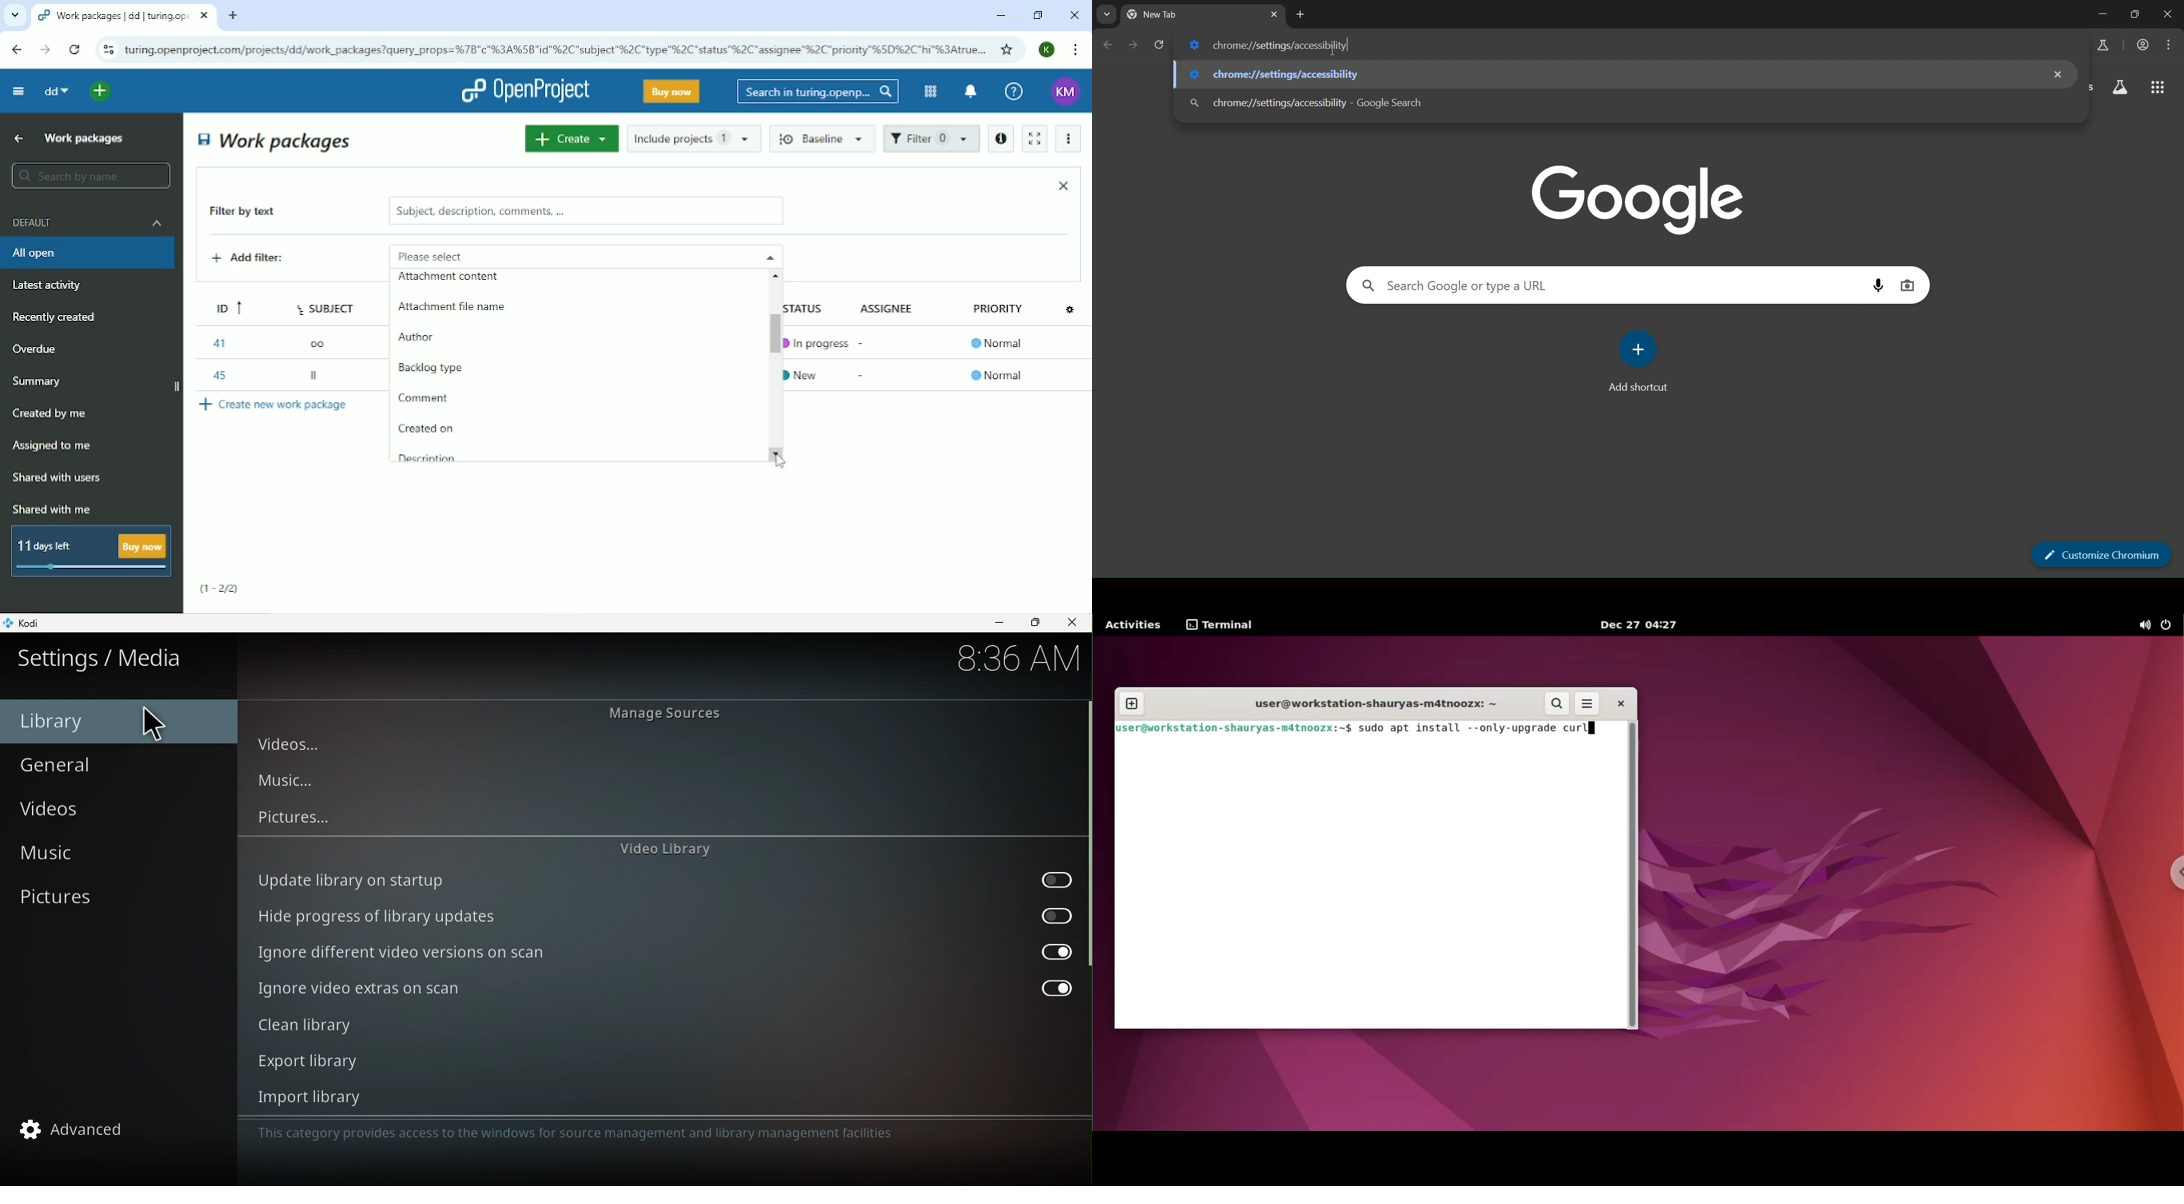 This screenshot has height=1204, width=2184. Describe the element at coordinates (525, 91) in the screenshot. I see `OpenProject` at that location.